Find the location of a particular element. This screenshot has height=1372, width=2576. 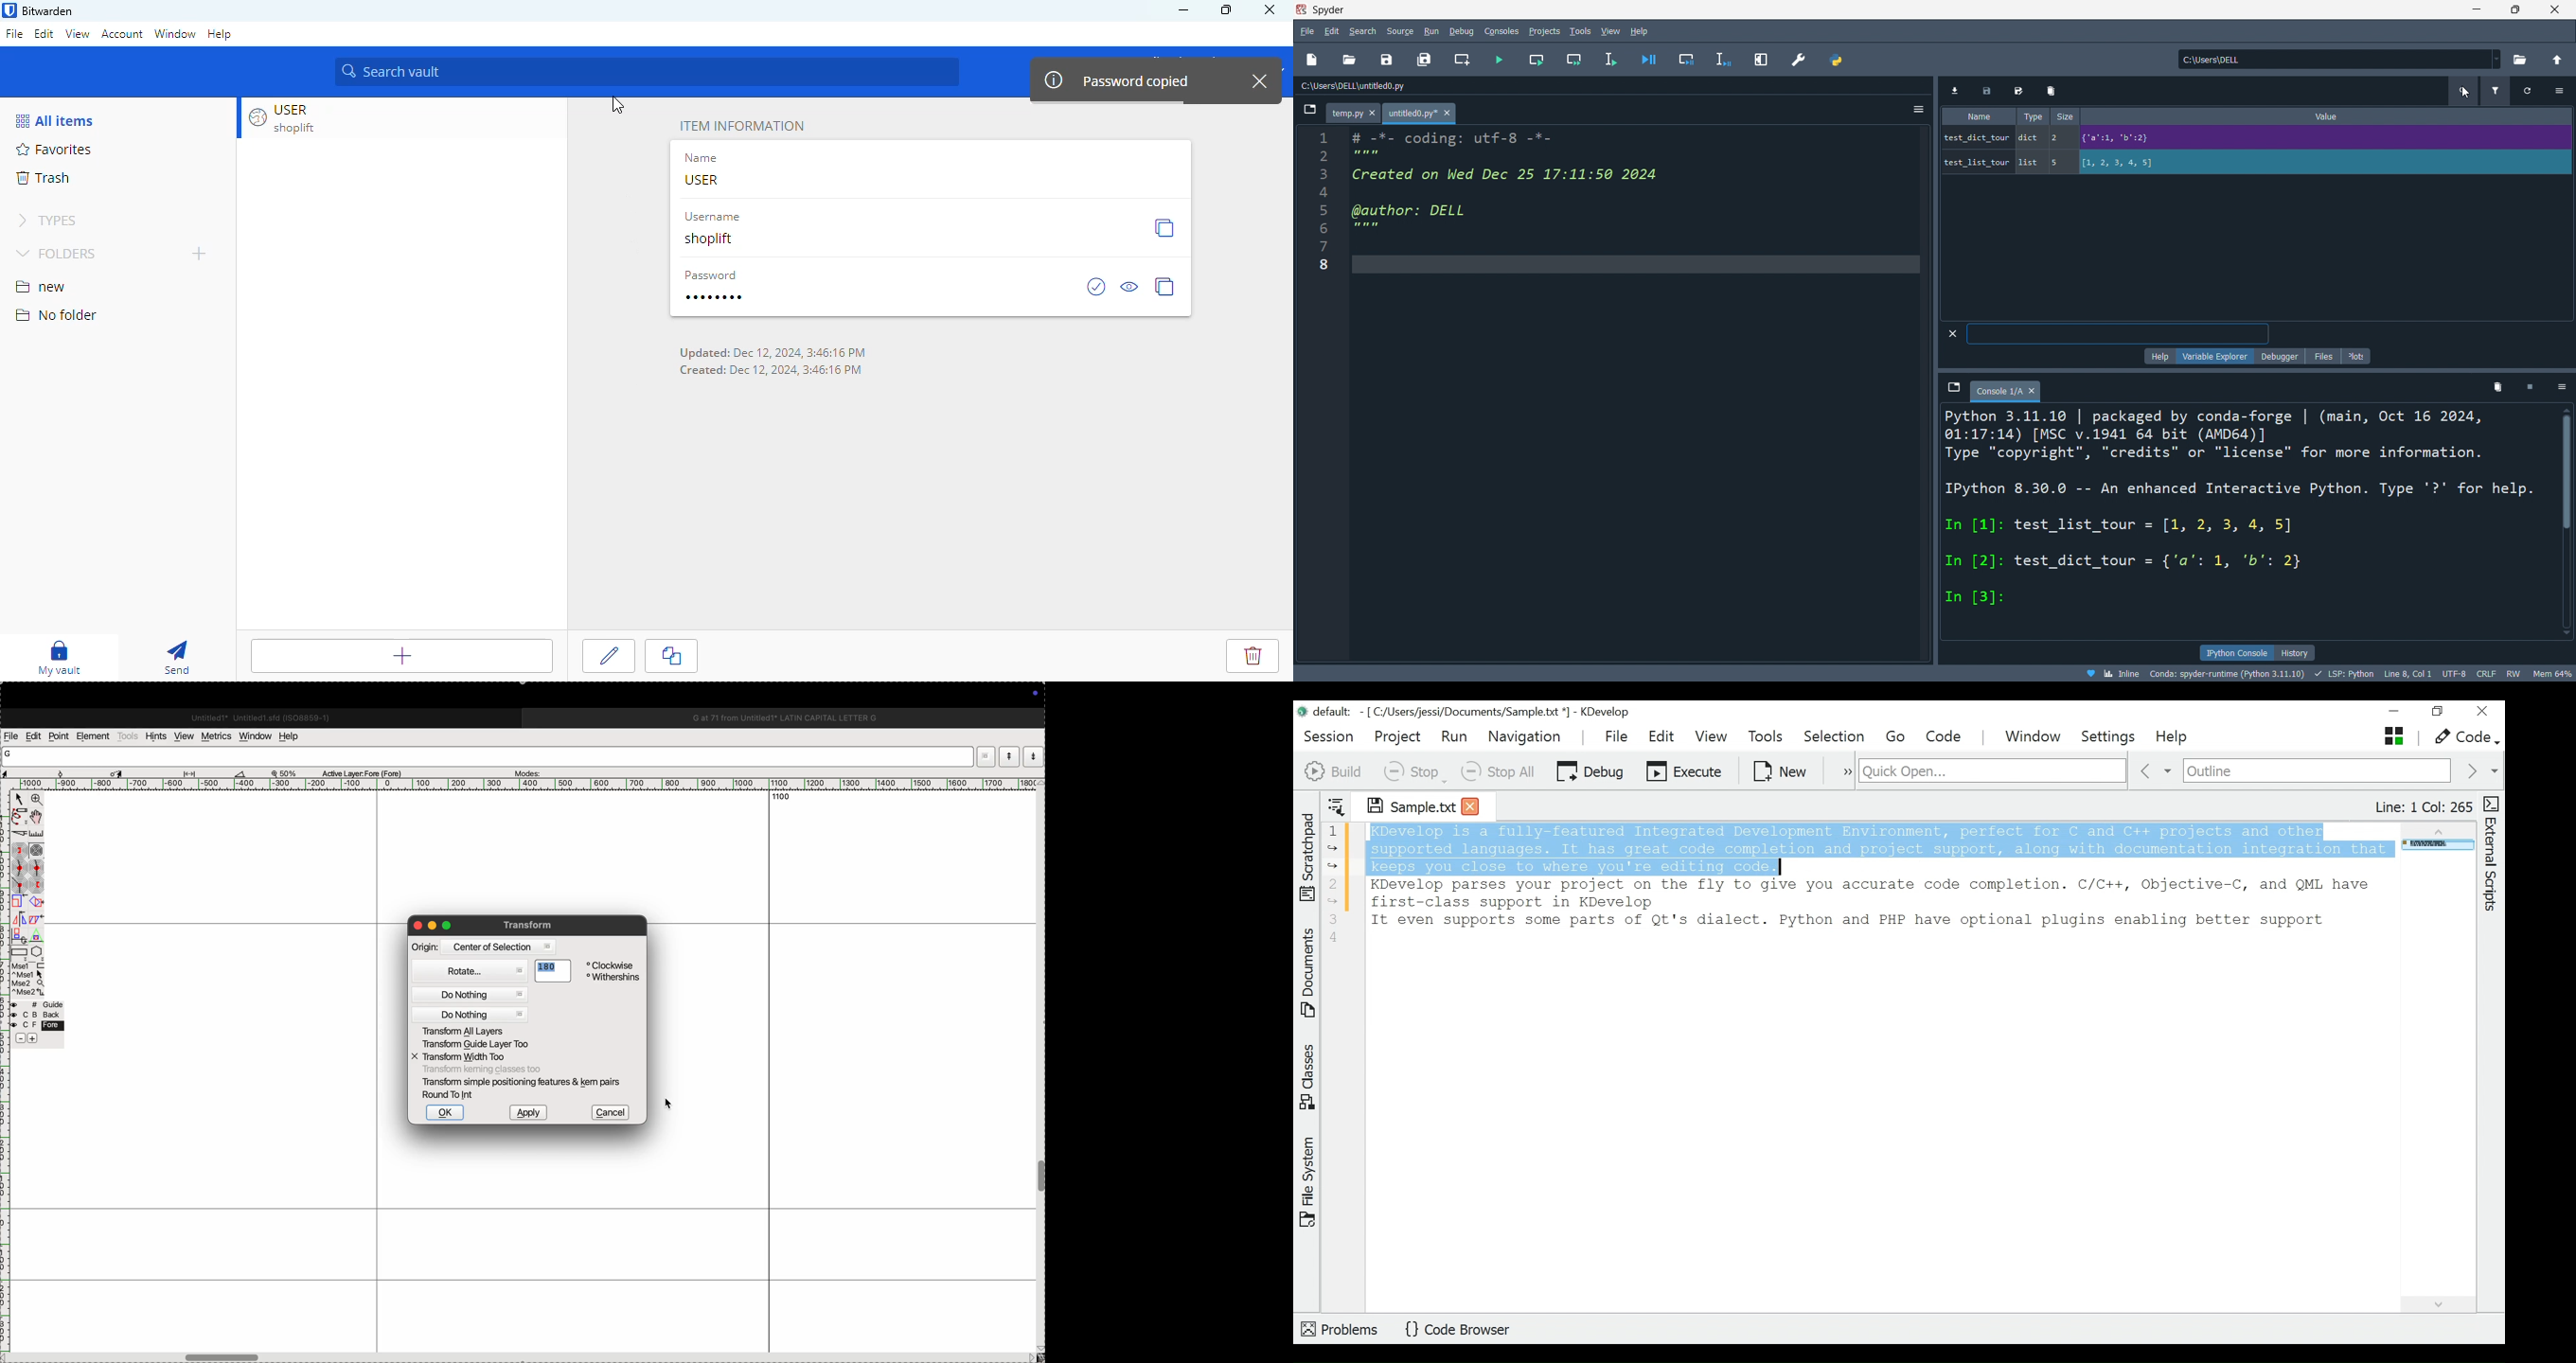

browse tabs is located at coordinates (1309, 111).